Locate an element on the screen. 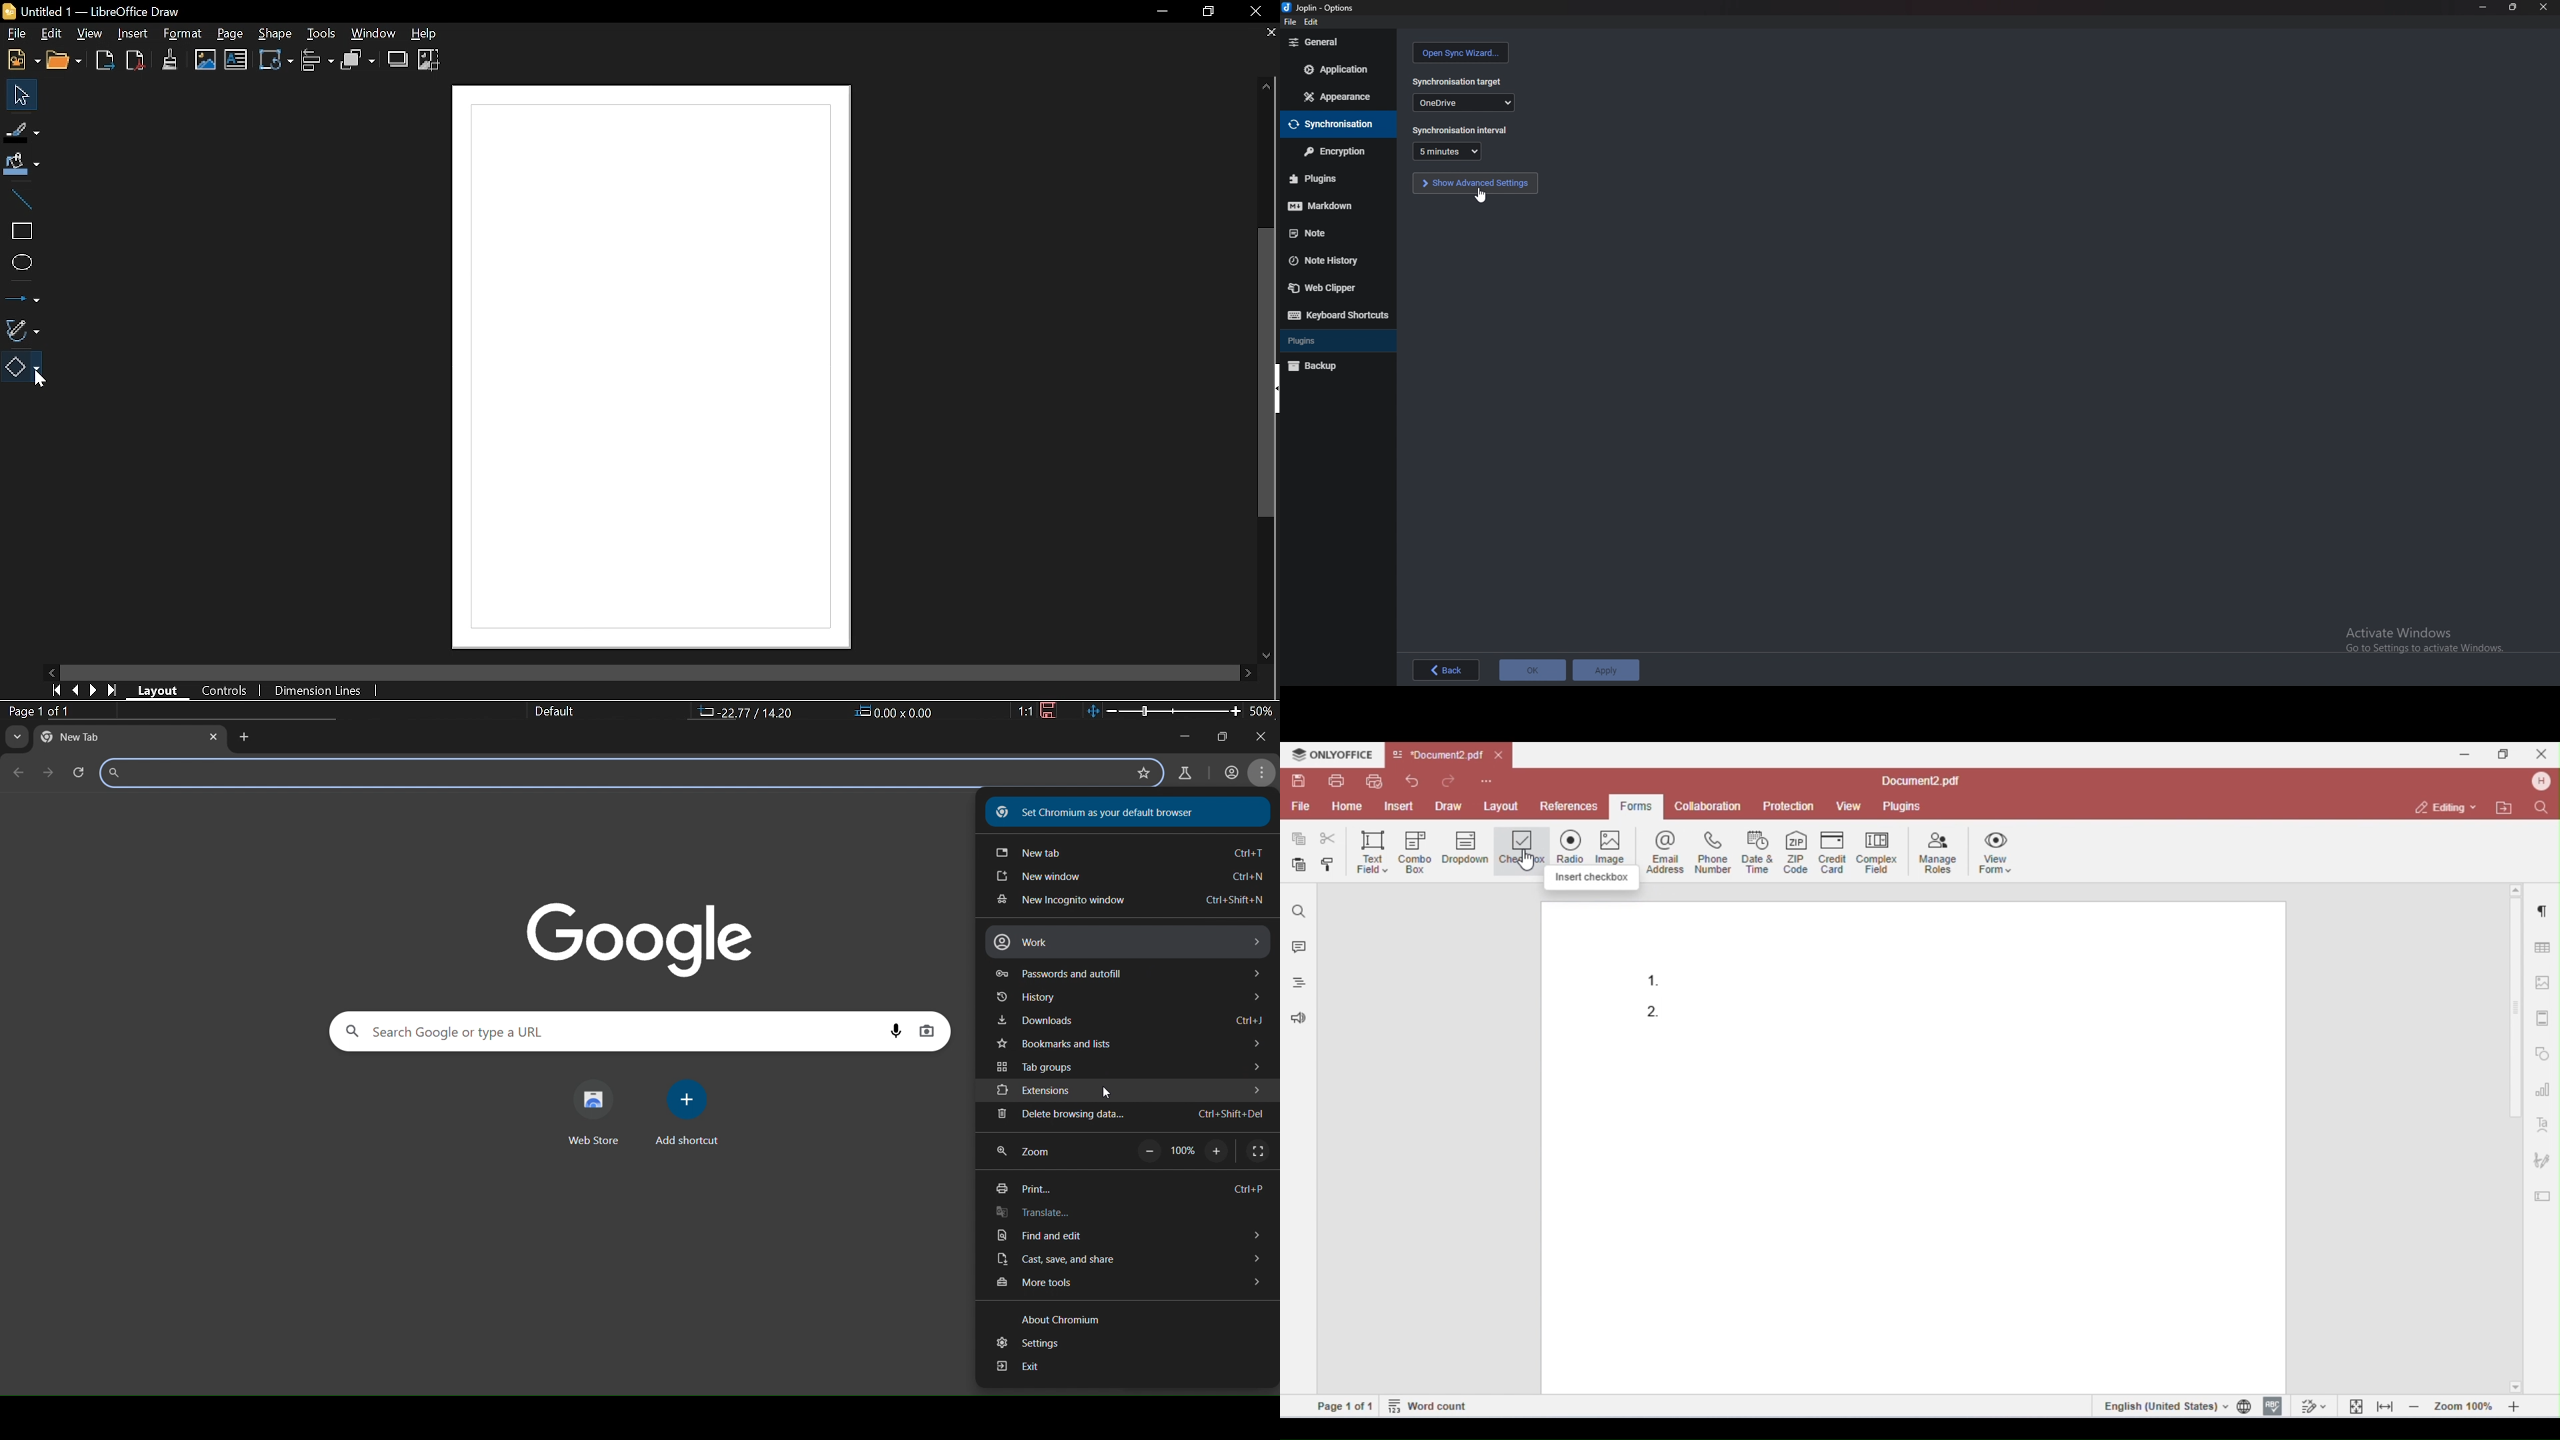 The width and height of the screenshot is (2576, 1456). web clipper is located at coordinates (1333, 288).